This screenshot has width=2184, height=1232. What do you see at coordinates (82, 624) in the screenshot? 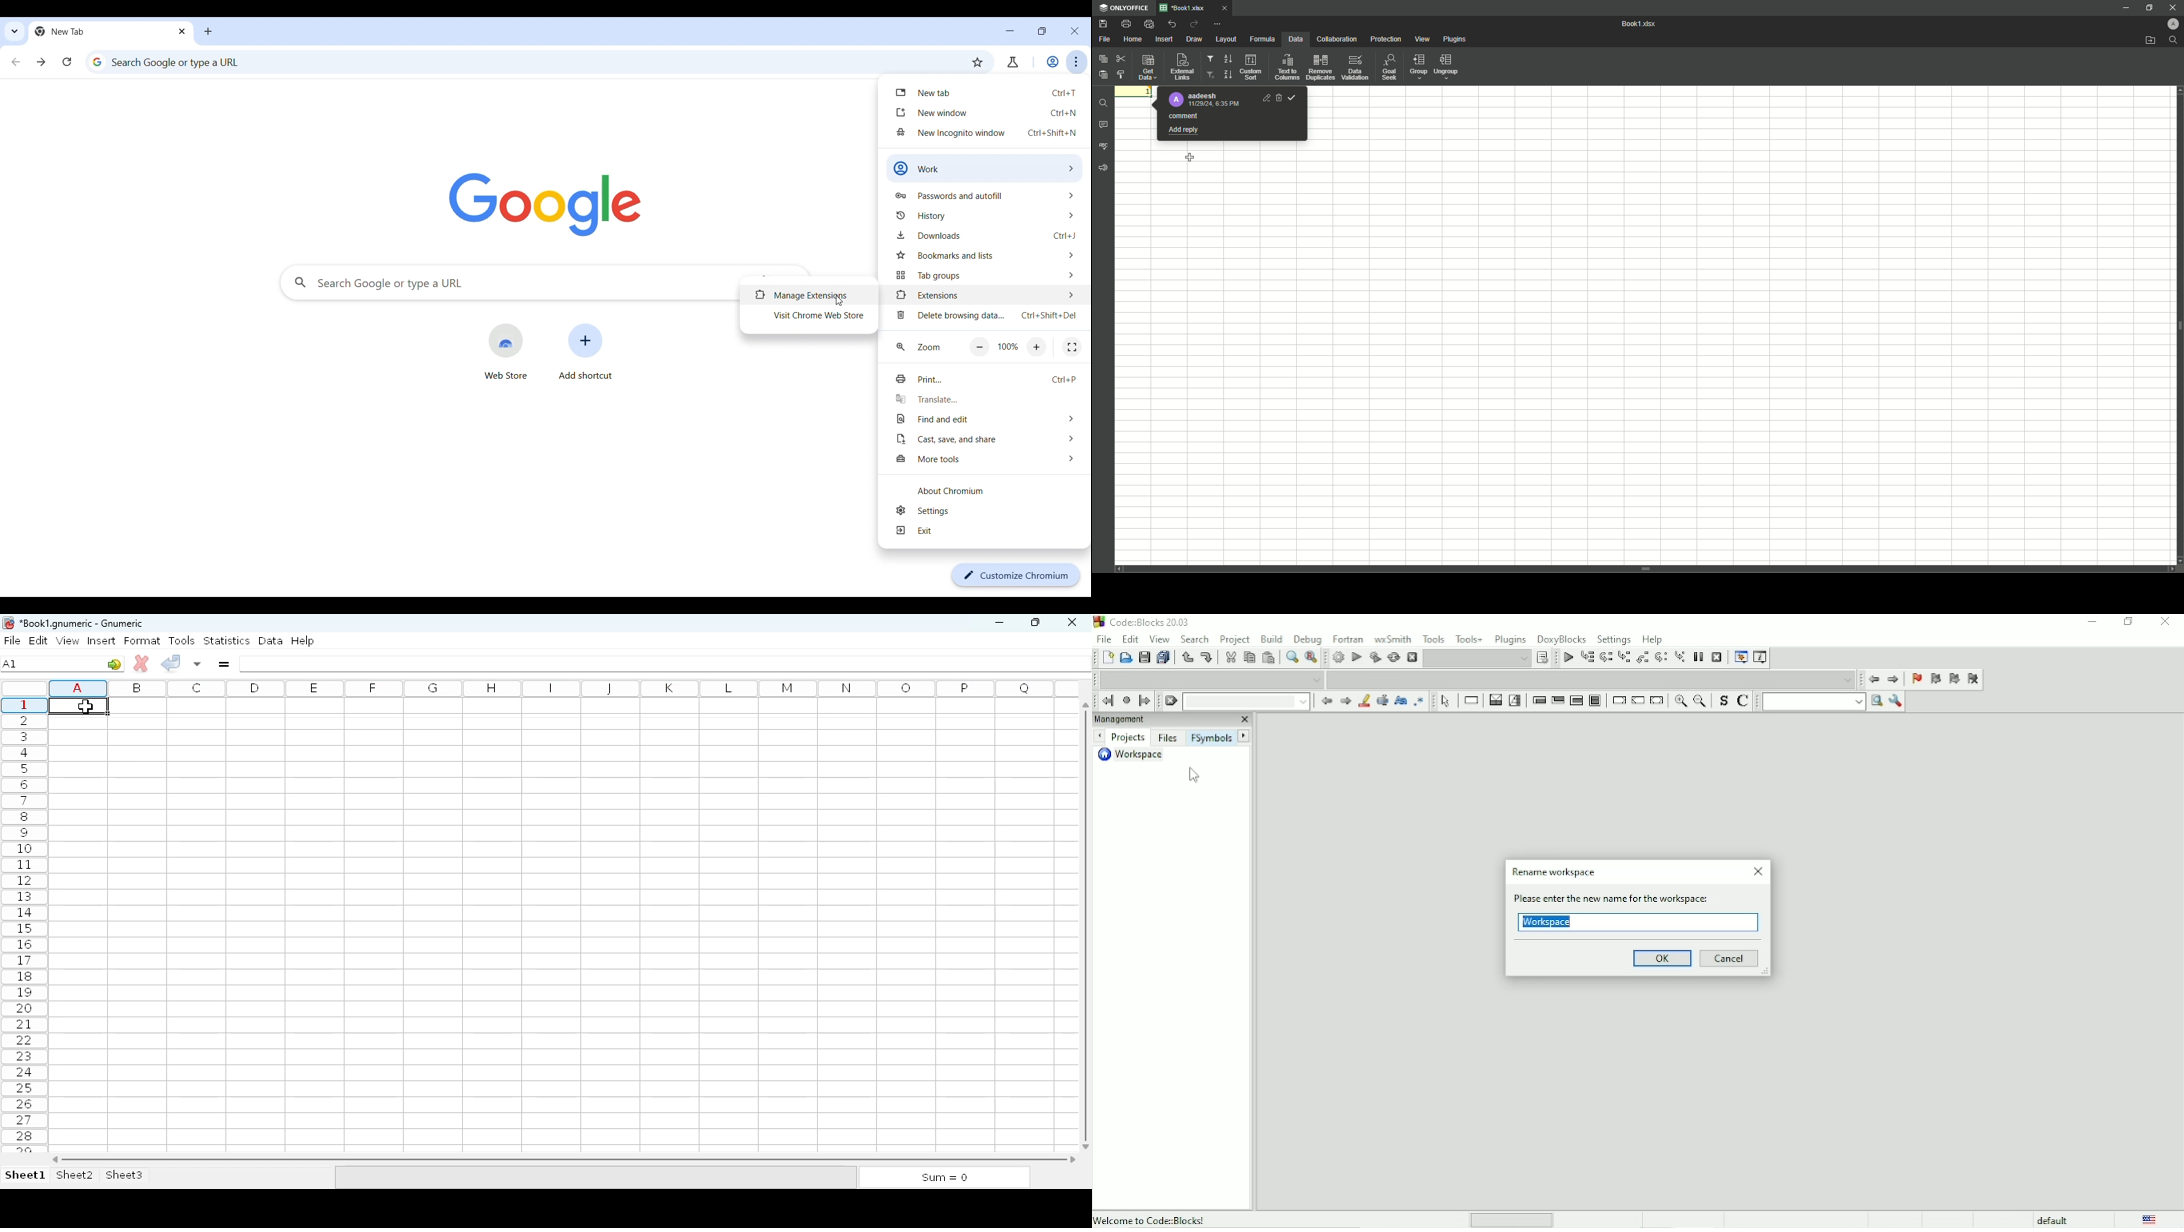
I see `title` at bounding box center [82, 624].